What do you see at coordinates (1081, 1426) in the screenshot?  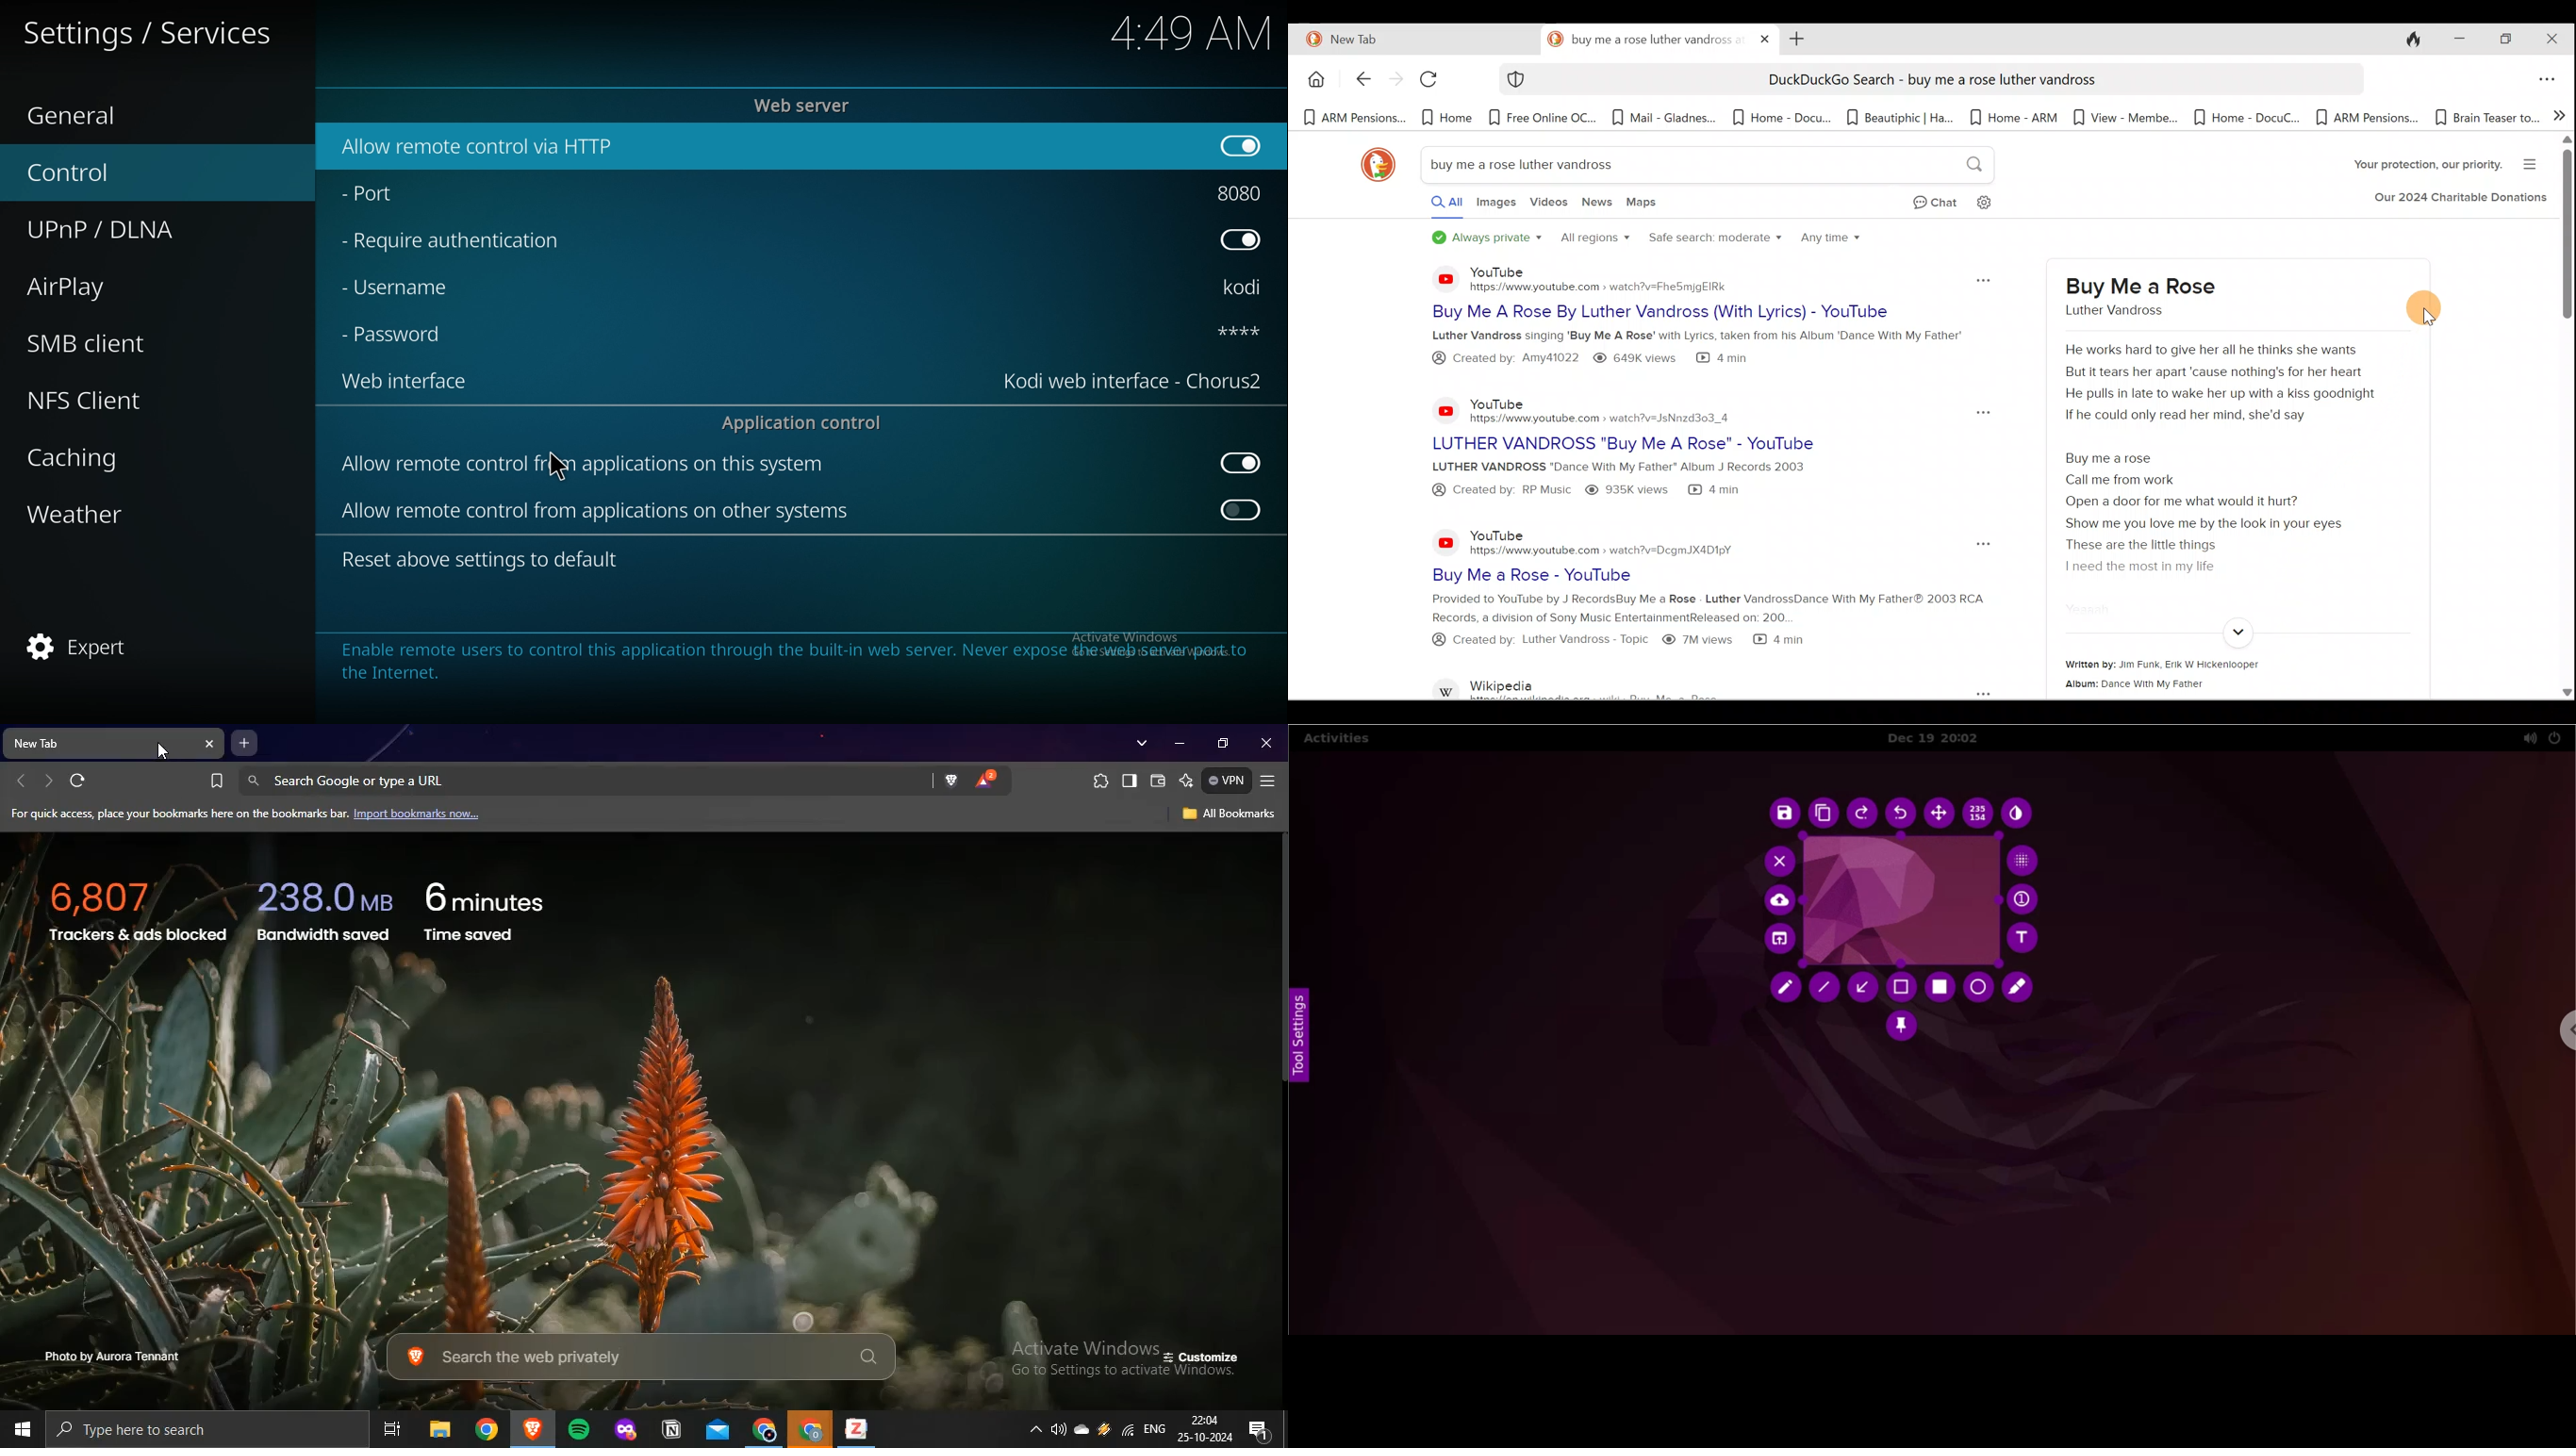 I see `onedrive` at bounding box center [1081, 1426].